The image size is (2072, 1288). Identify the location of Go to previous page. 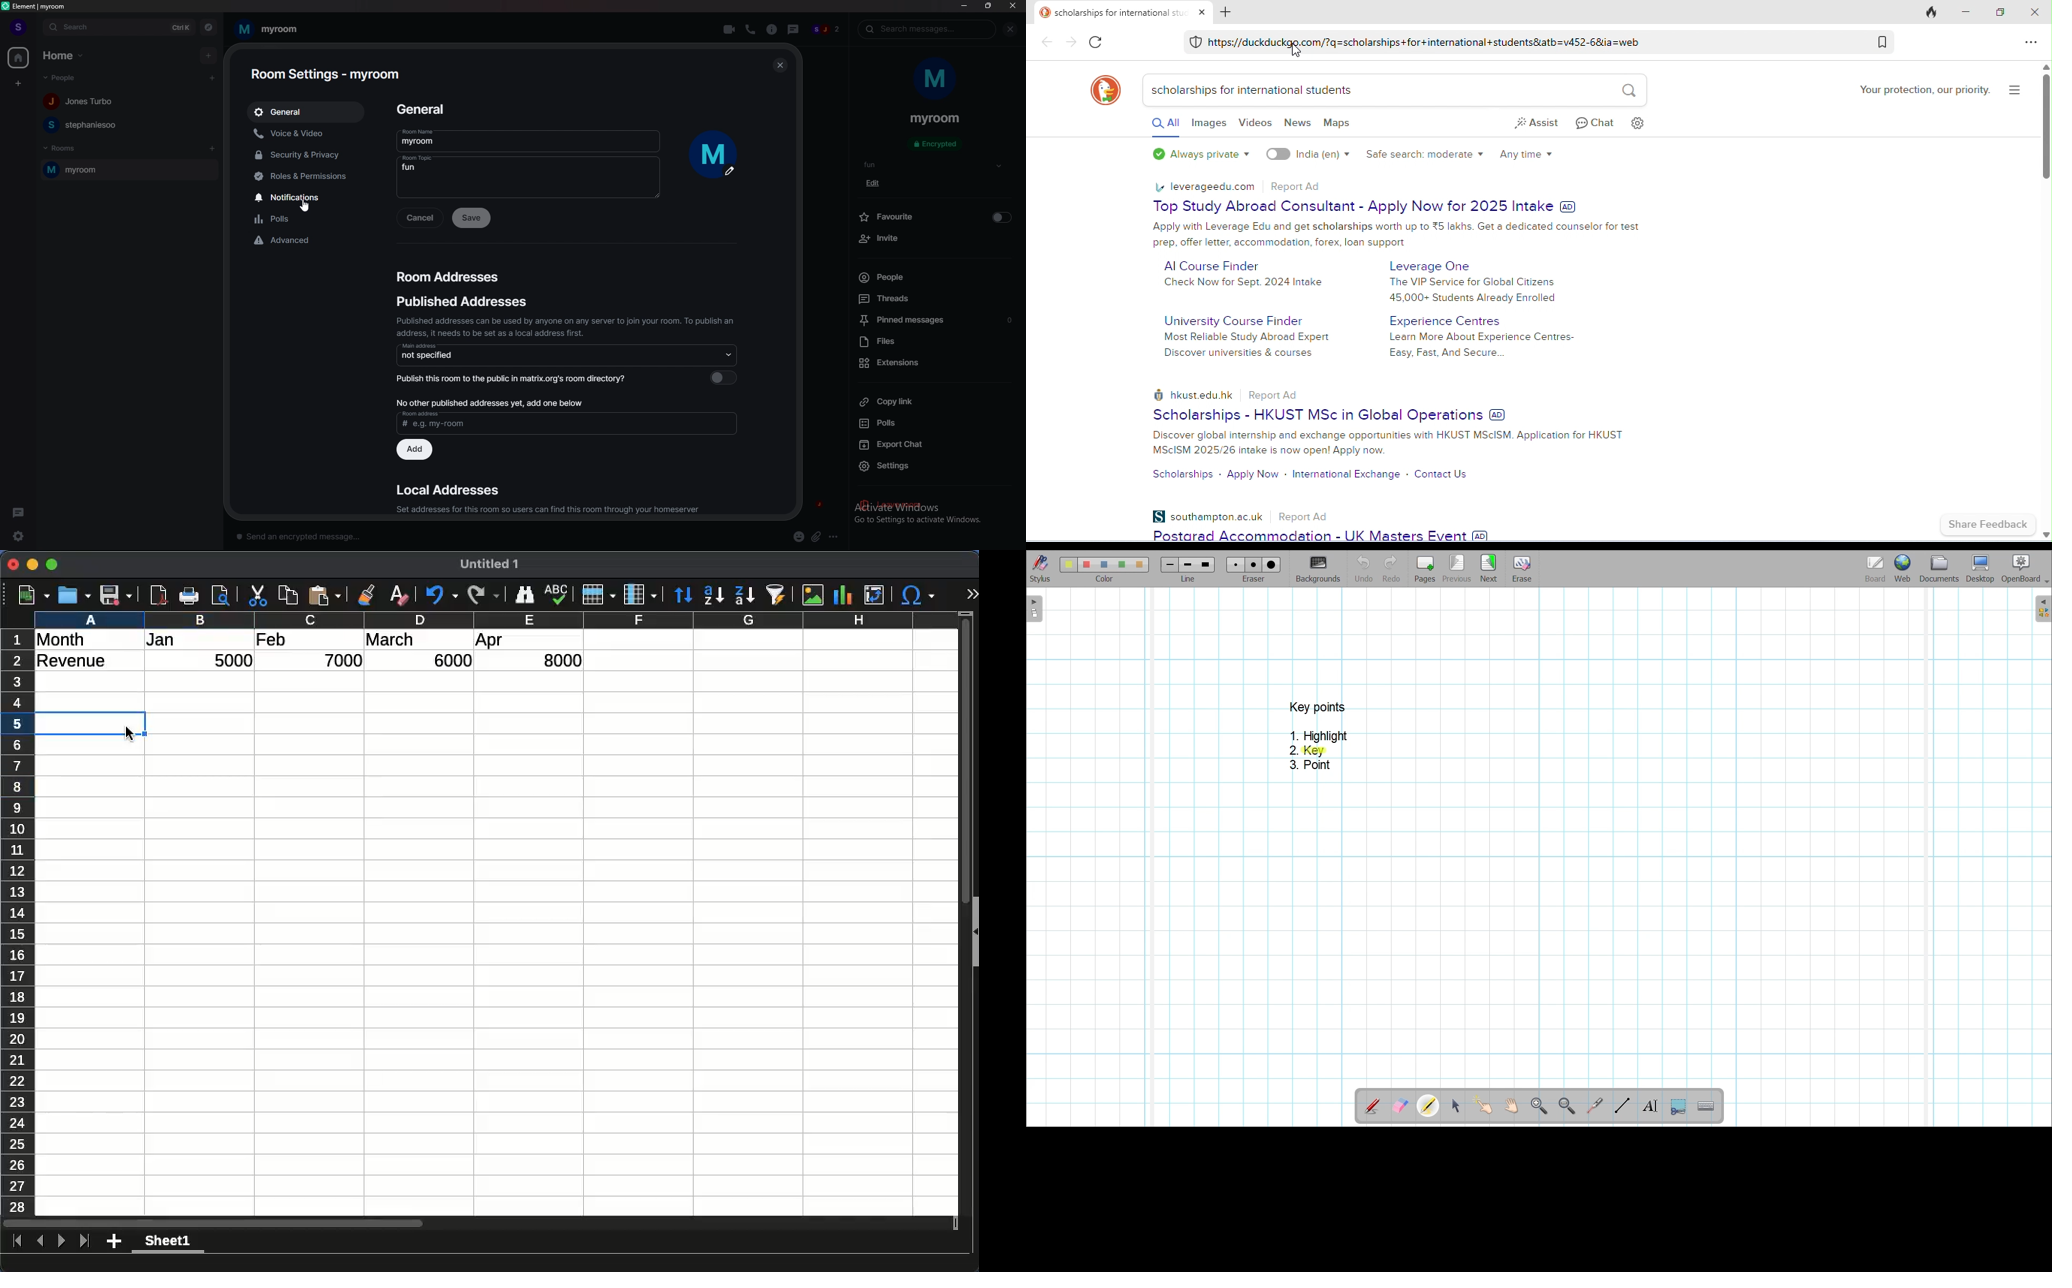
(1458, 568).